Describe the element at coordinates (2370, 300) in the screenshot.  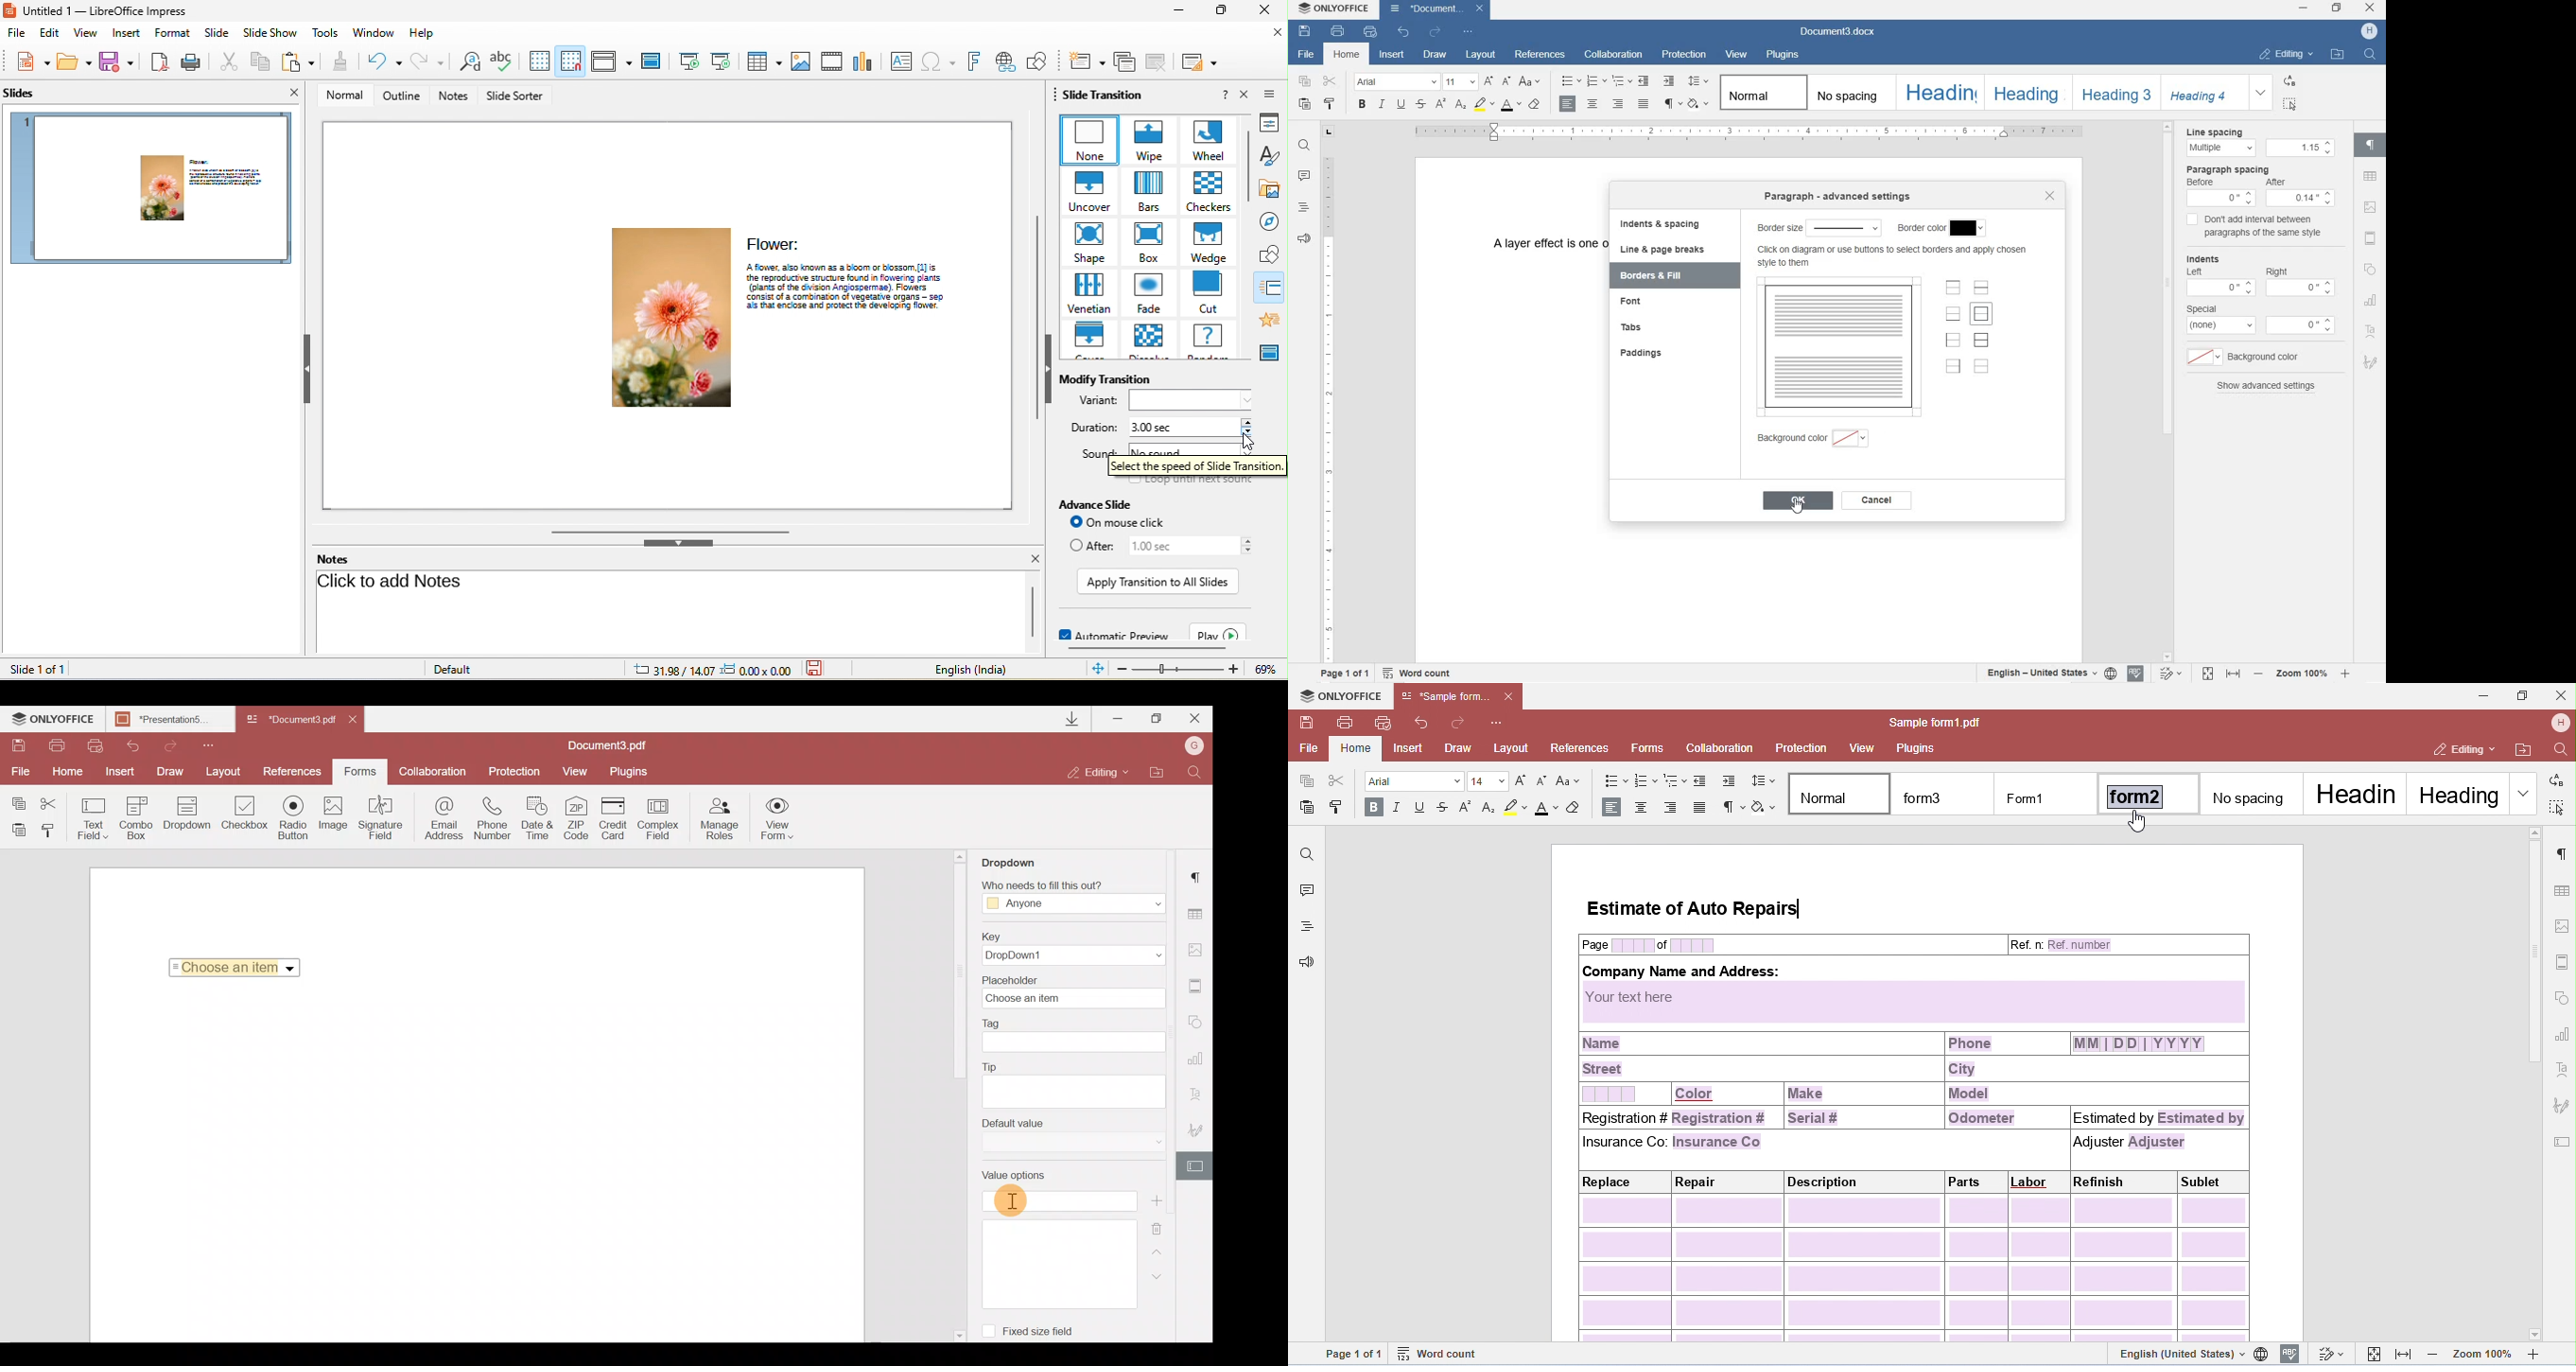
I see `CHART` at that location.